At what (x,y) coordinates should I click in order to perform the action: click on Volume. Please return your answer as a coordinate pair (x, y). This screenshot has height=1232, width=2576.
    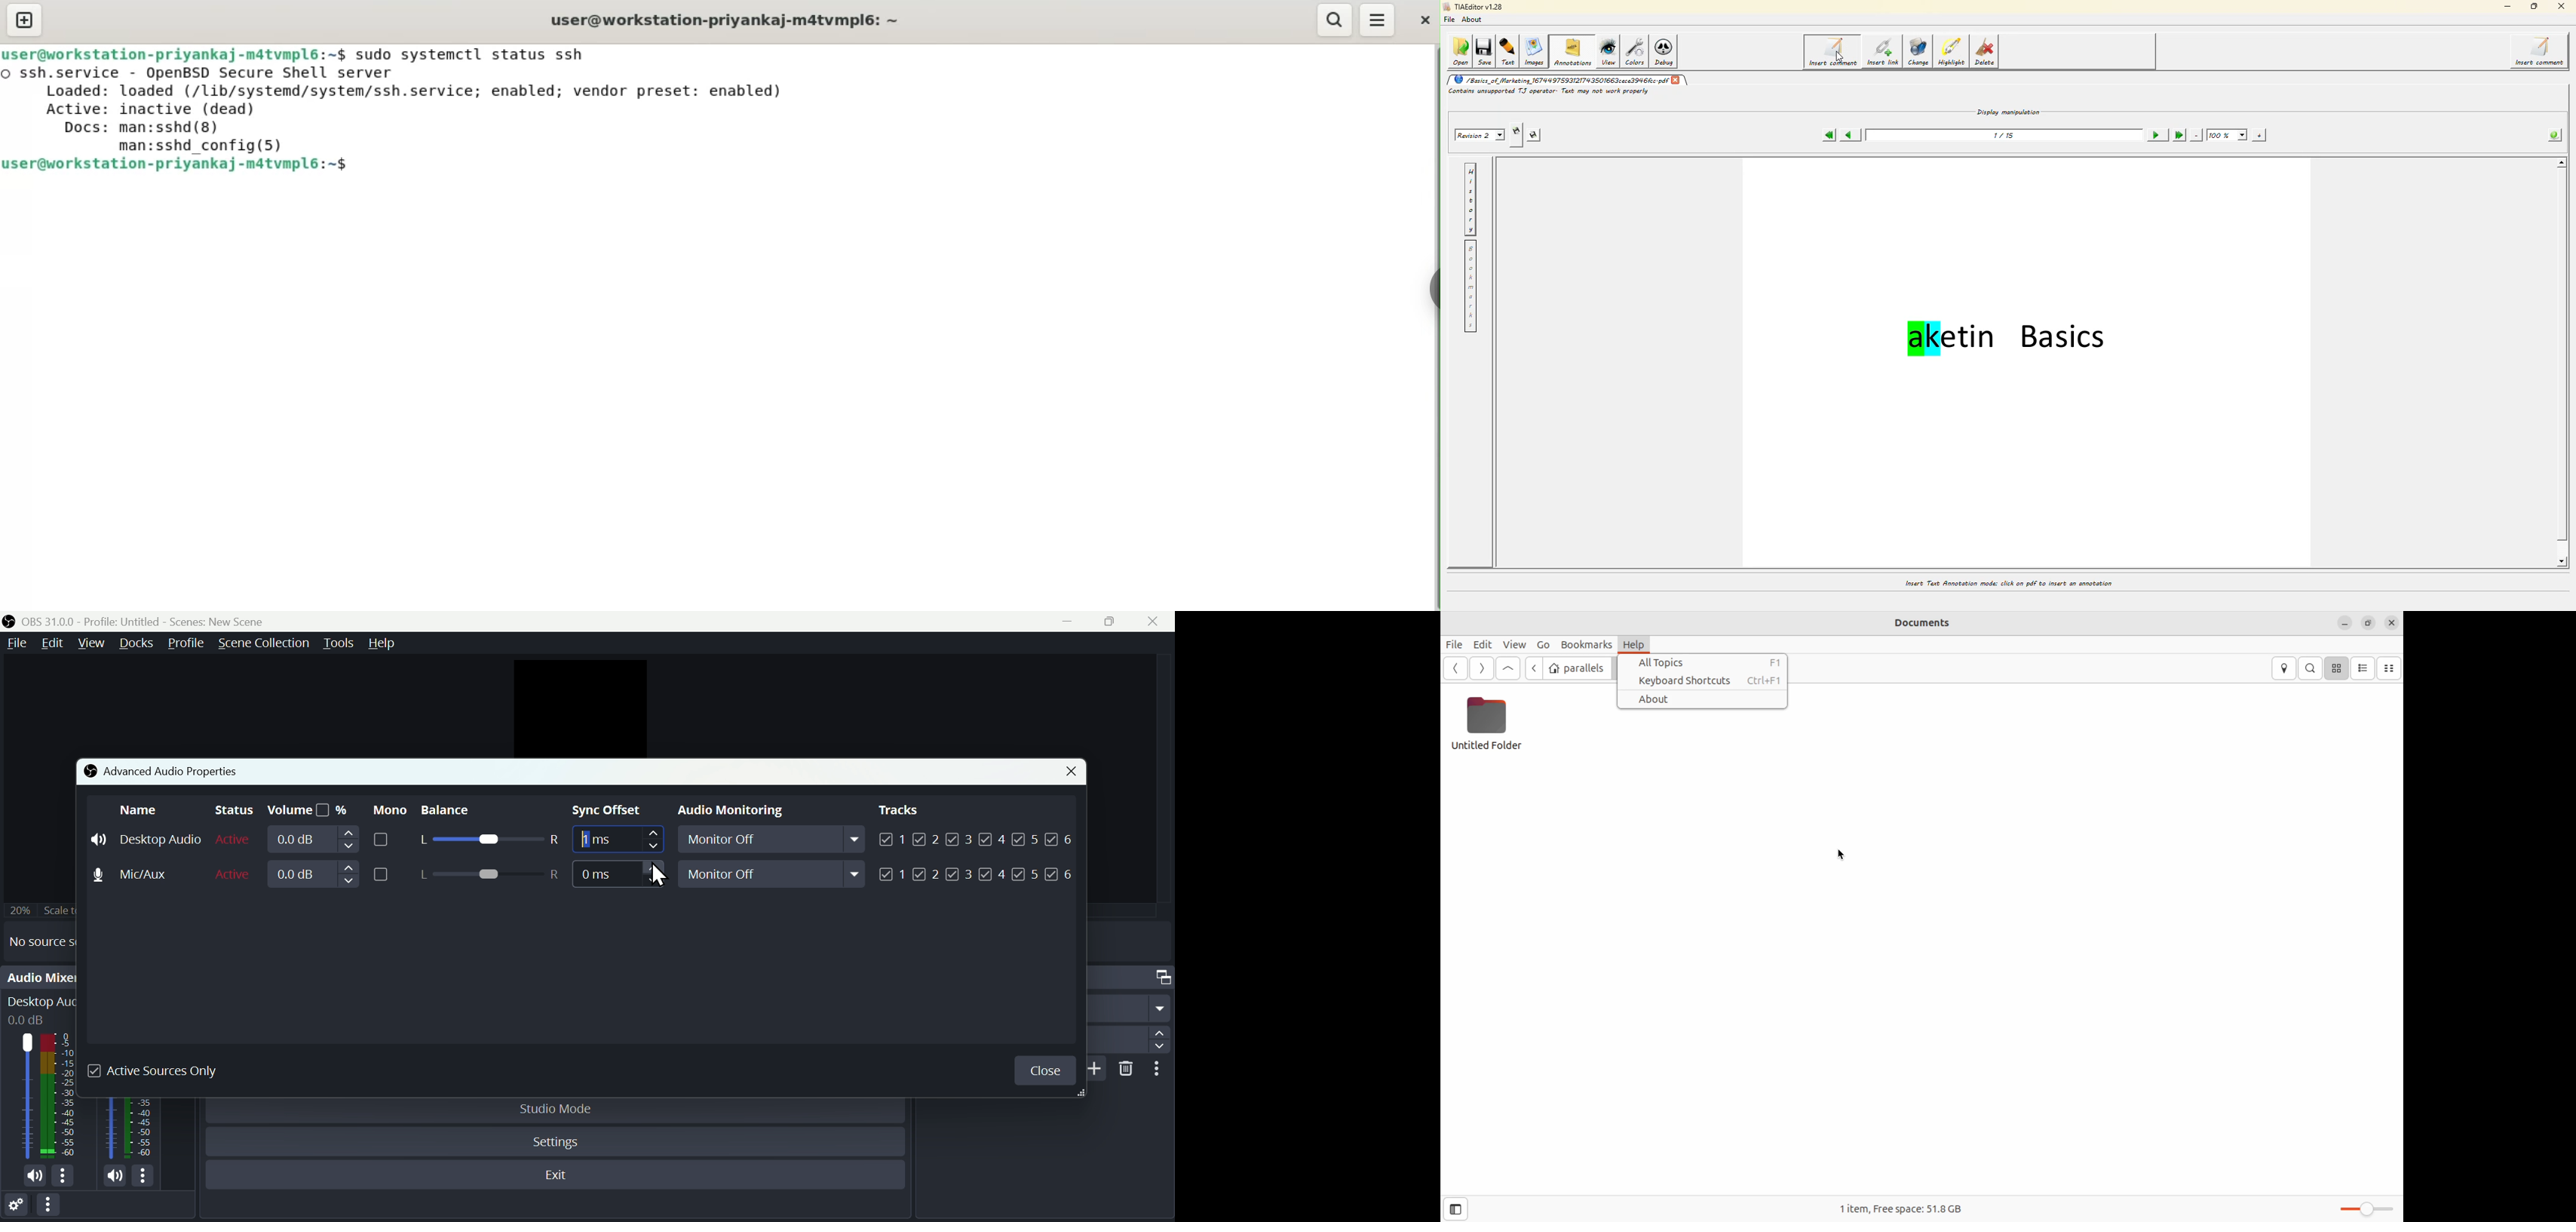
    Looking at the image, I should click on (332, 839).